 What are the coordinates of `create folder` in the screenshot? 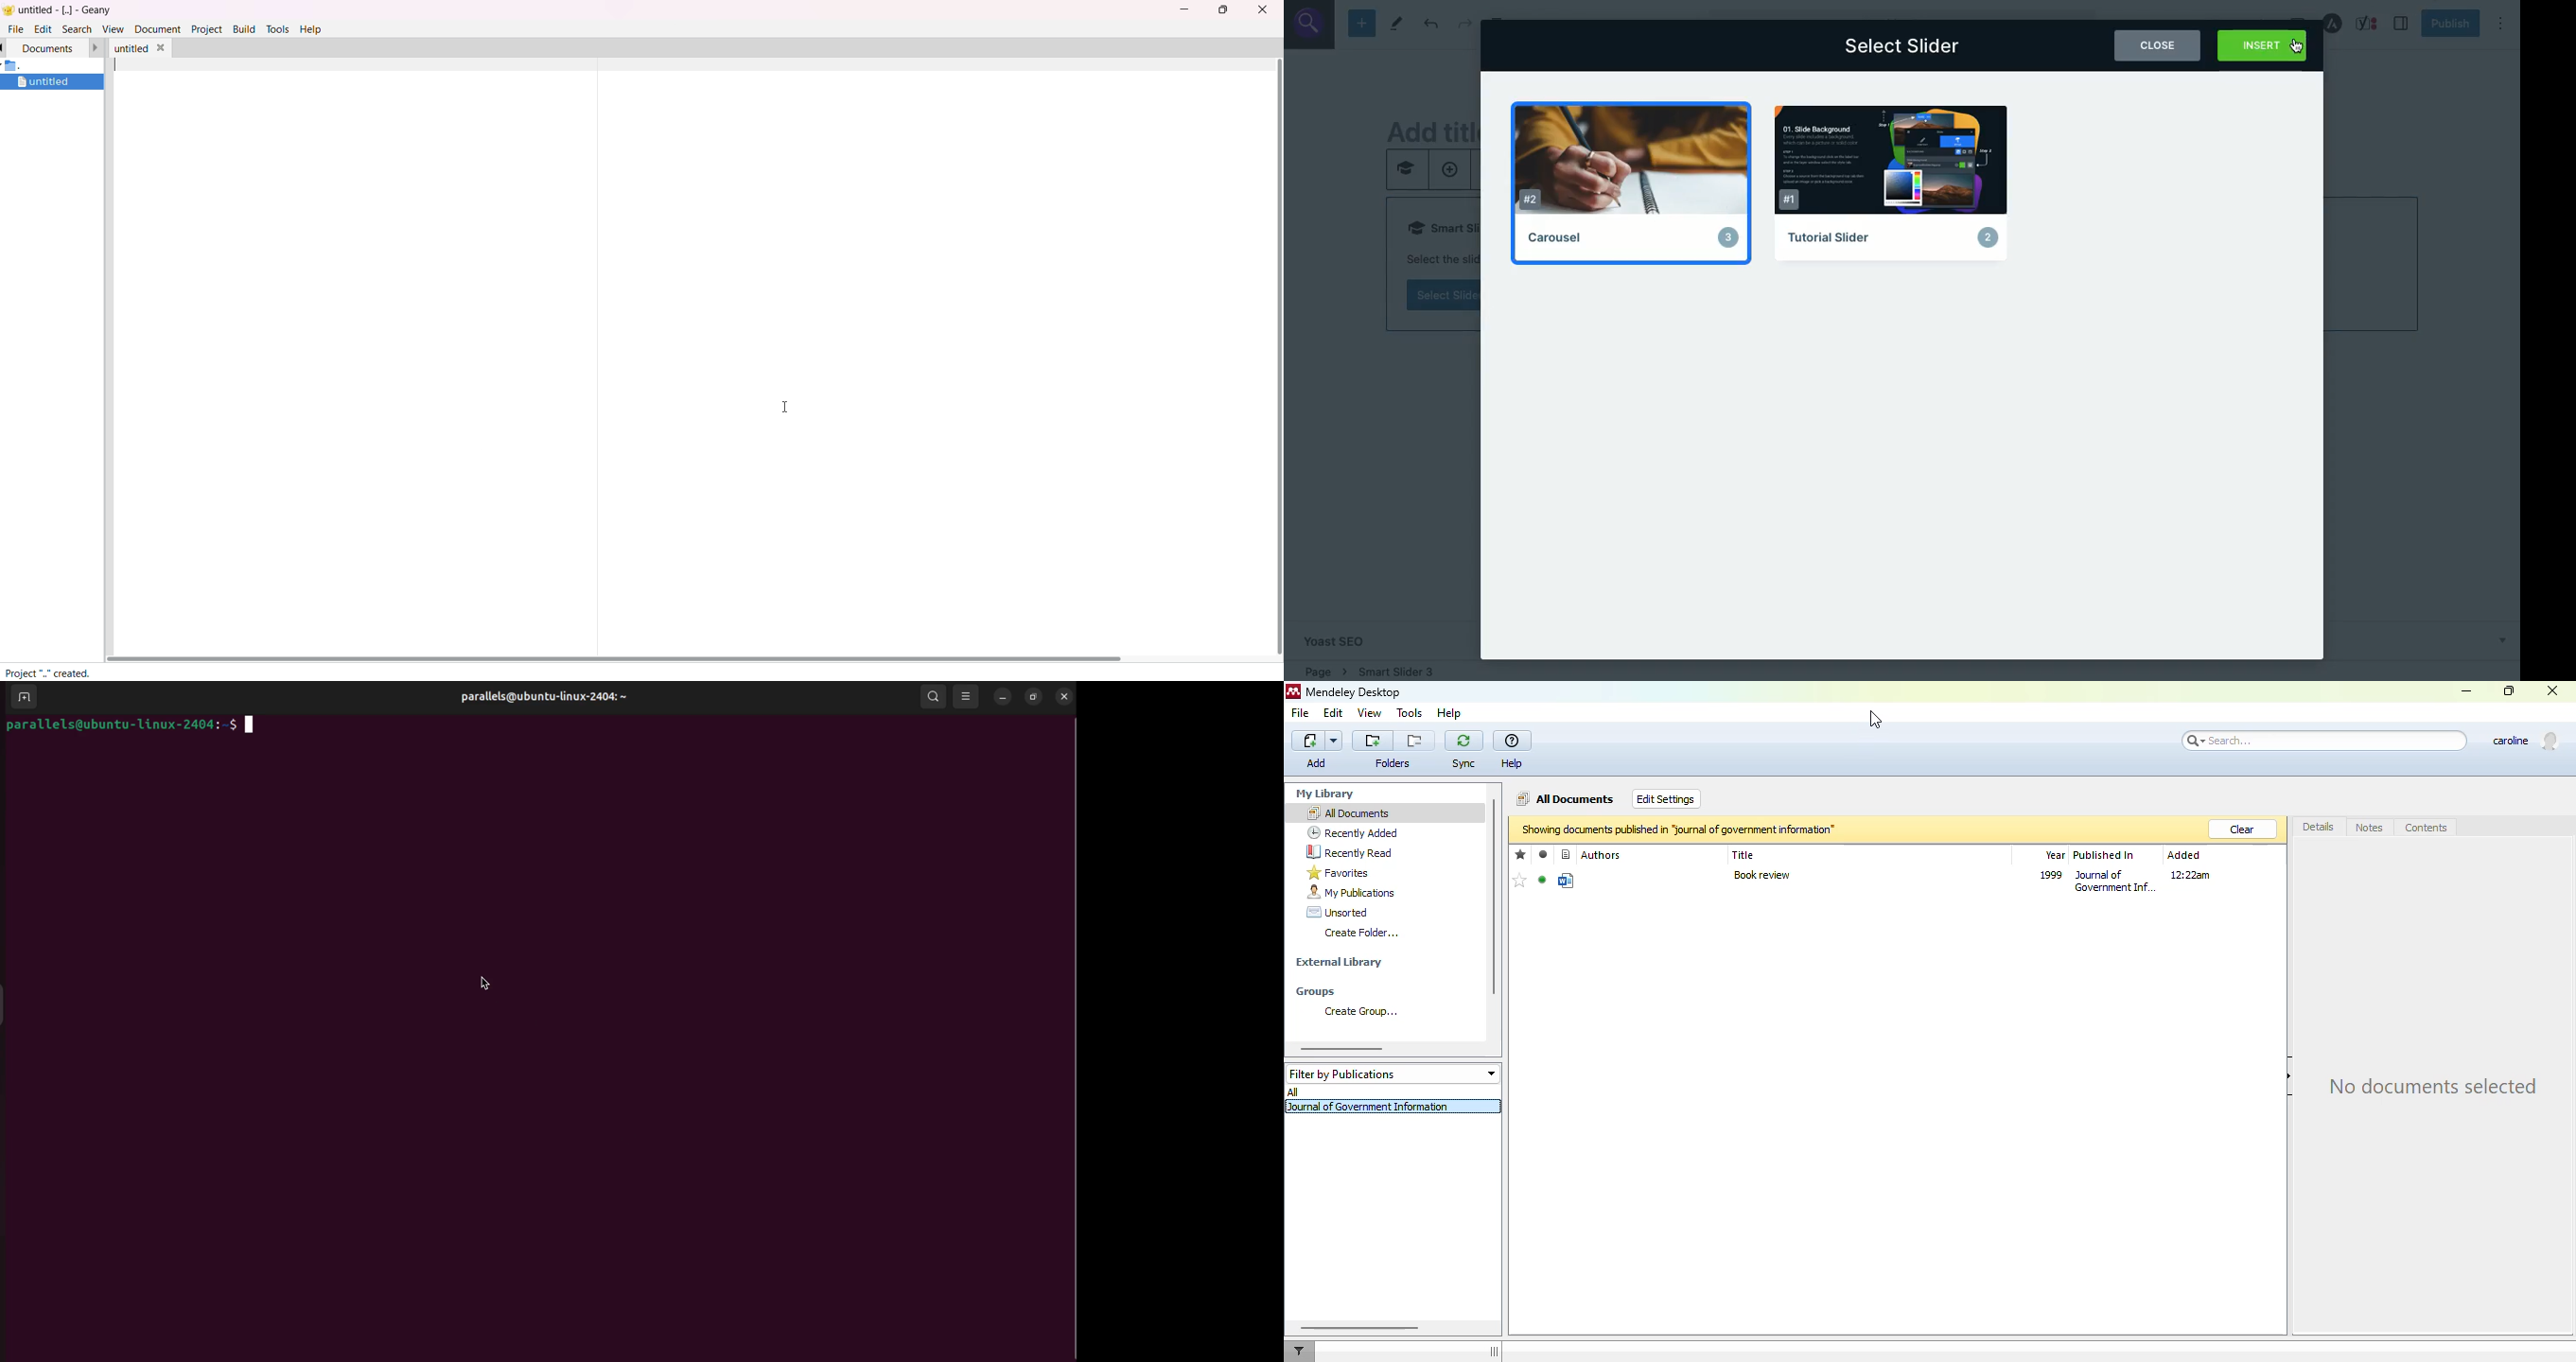 It's located at (1361, 933).